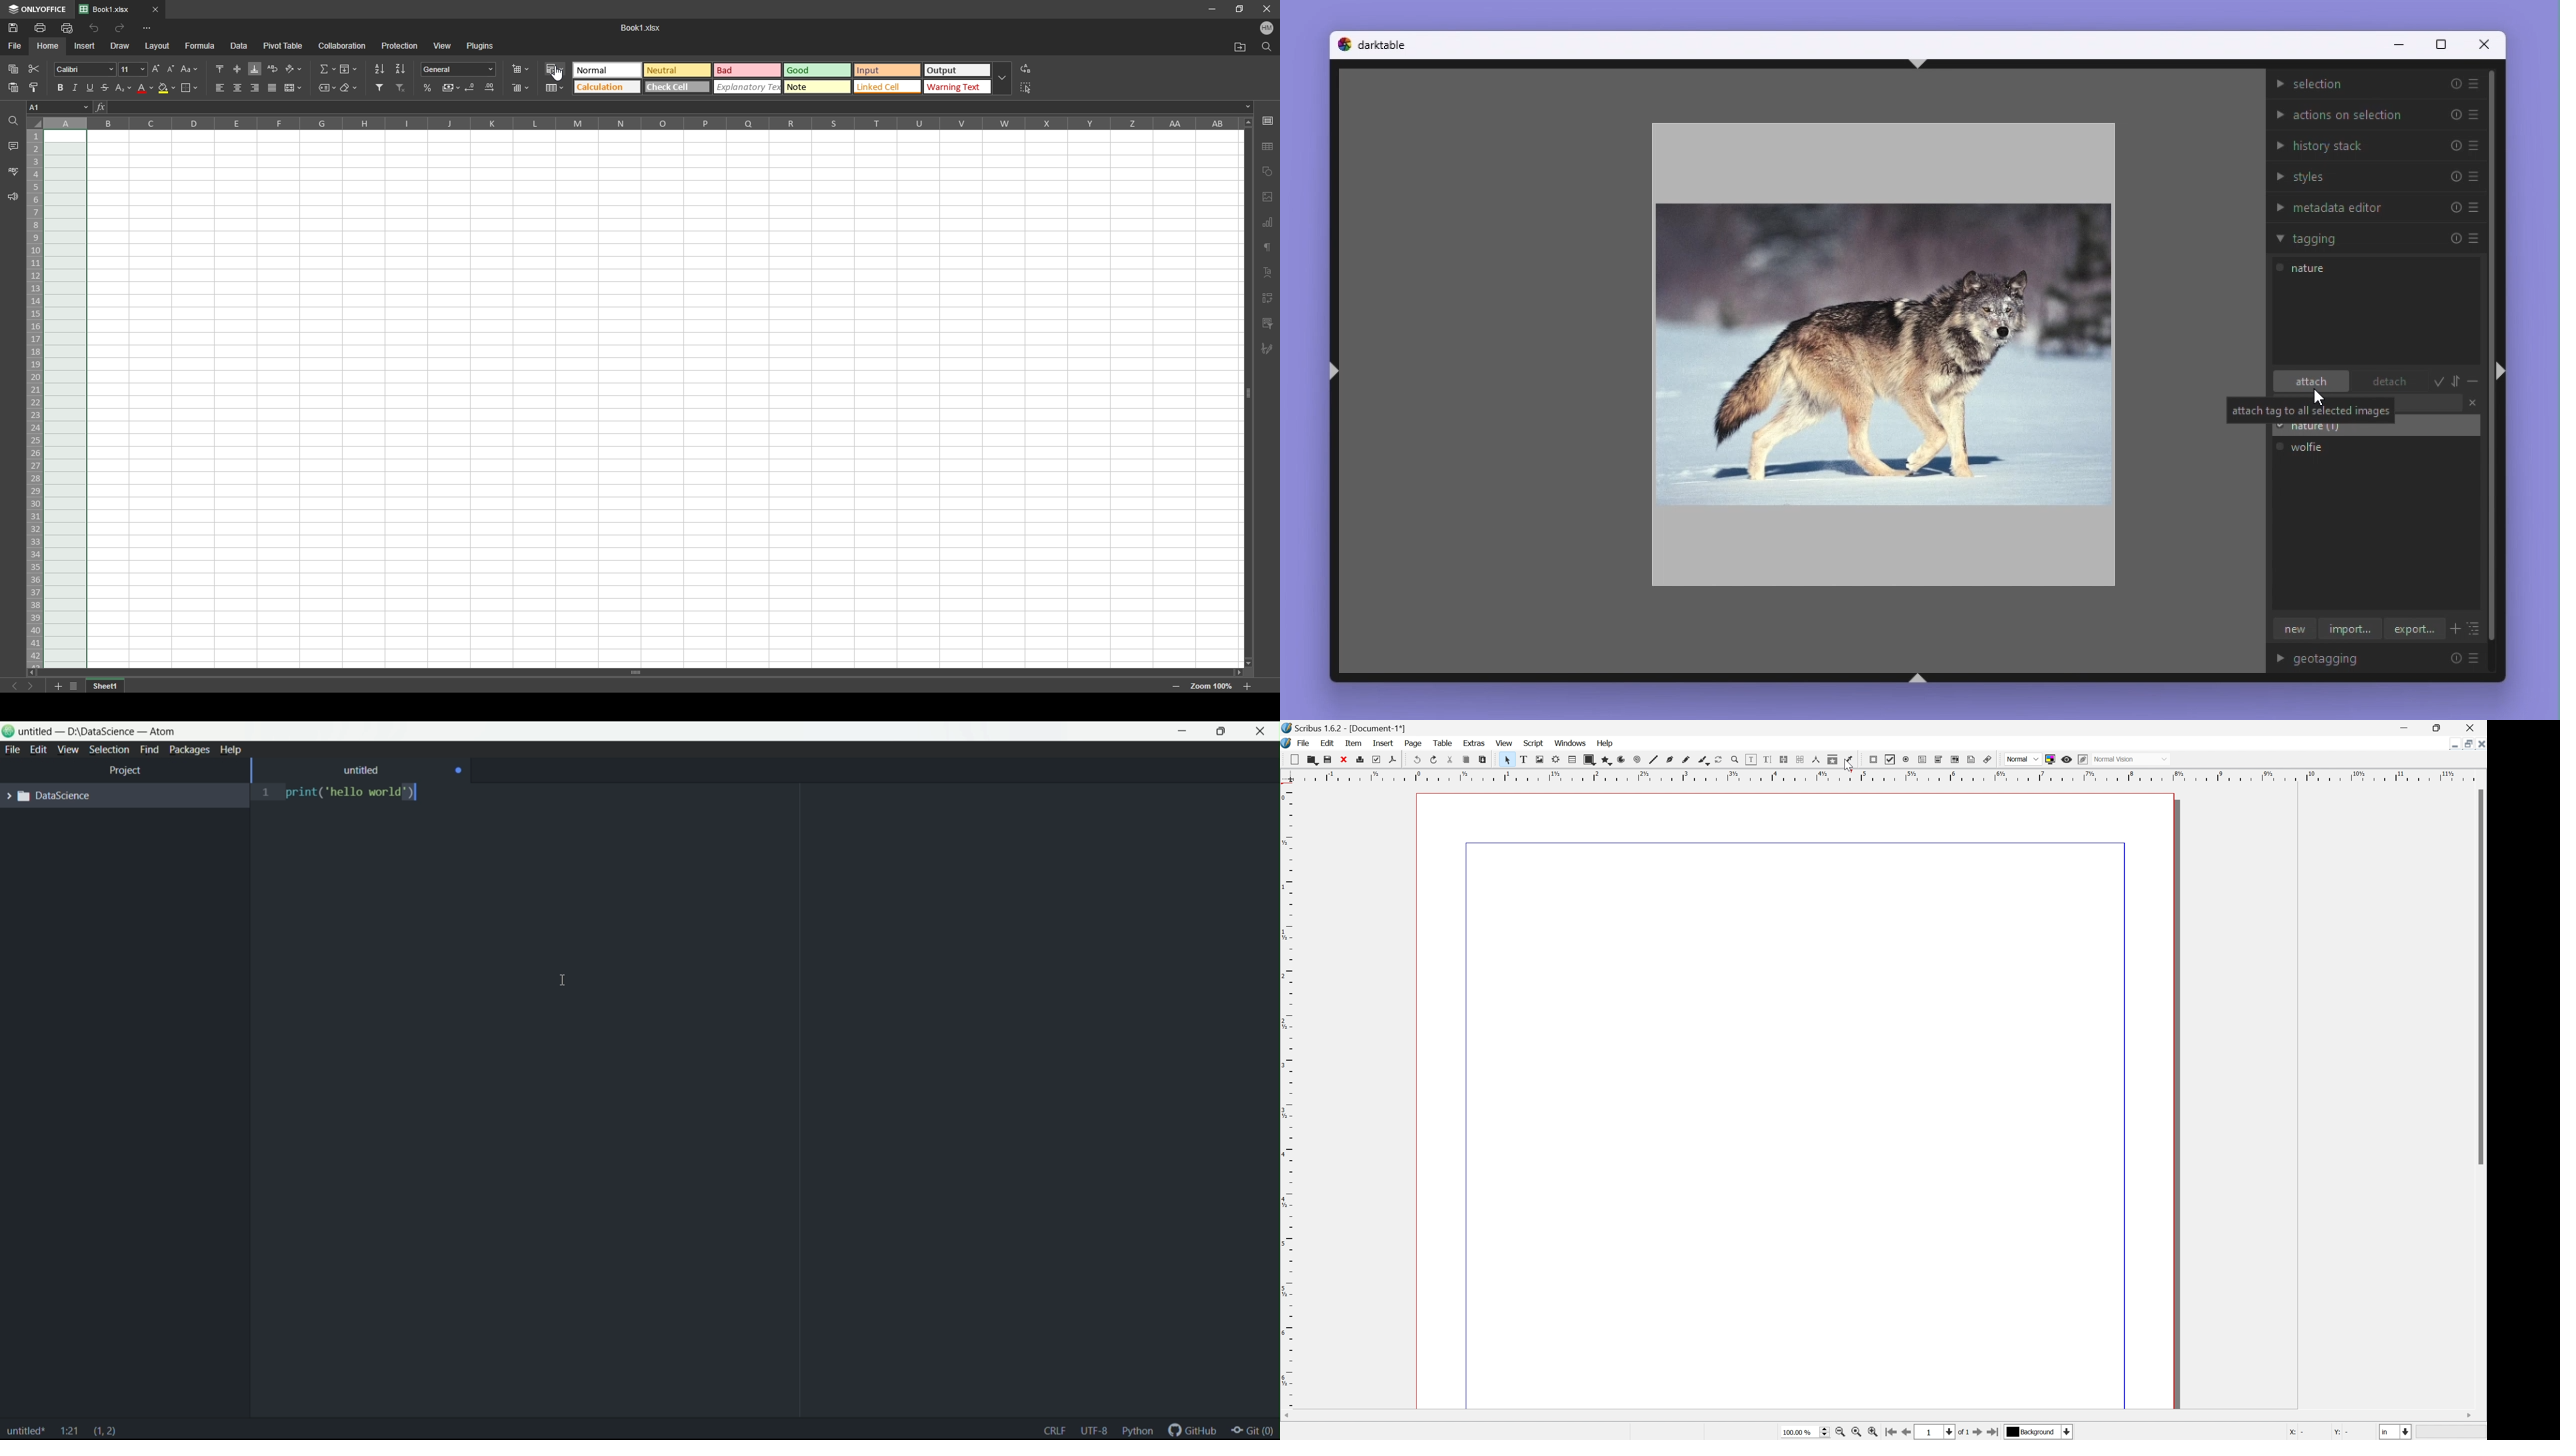 This screenshot has width=2576, height=1456. Describe the element at coordinates (1540, 759) in the screenshot. I see `image frame` at that location.